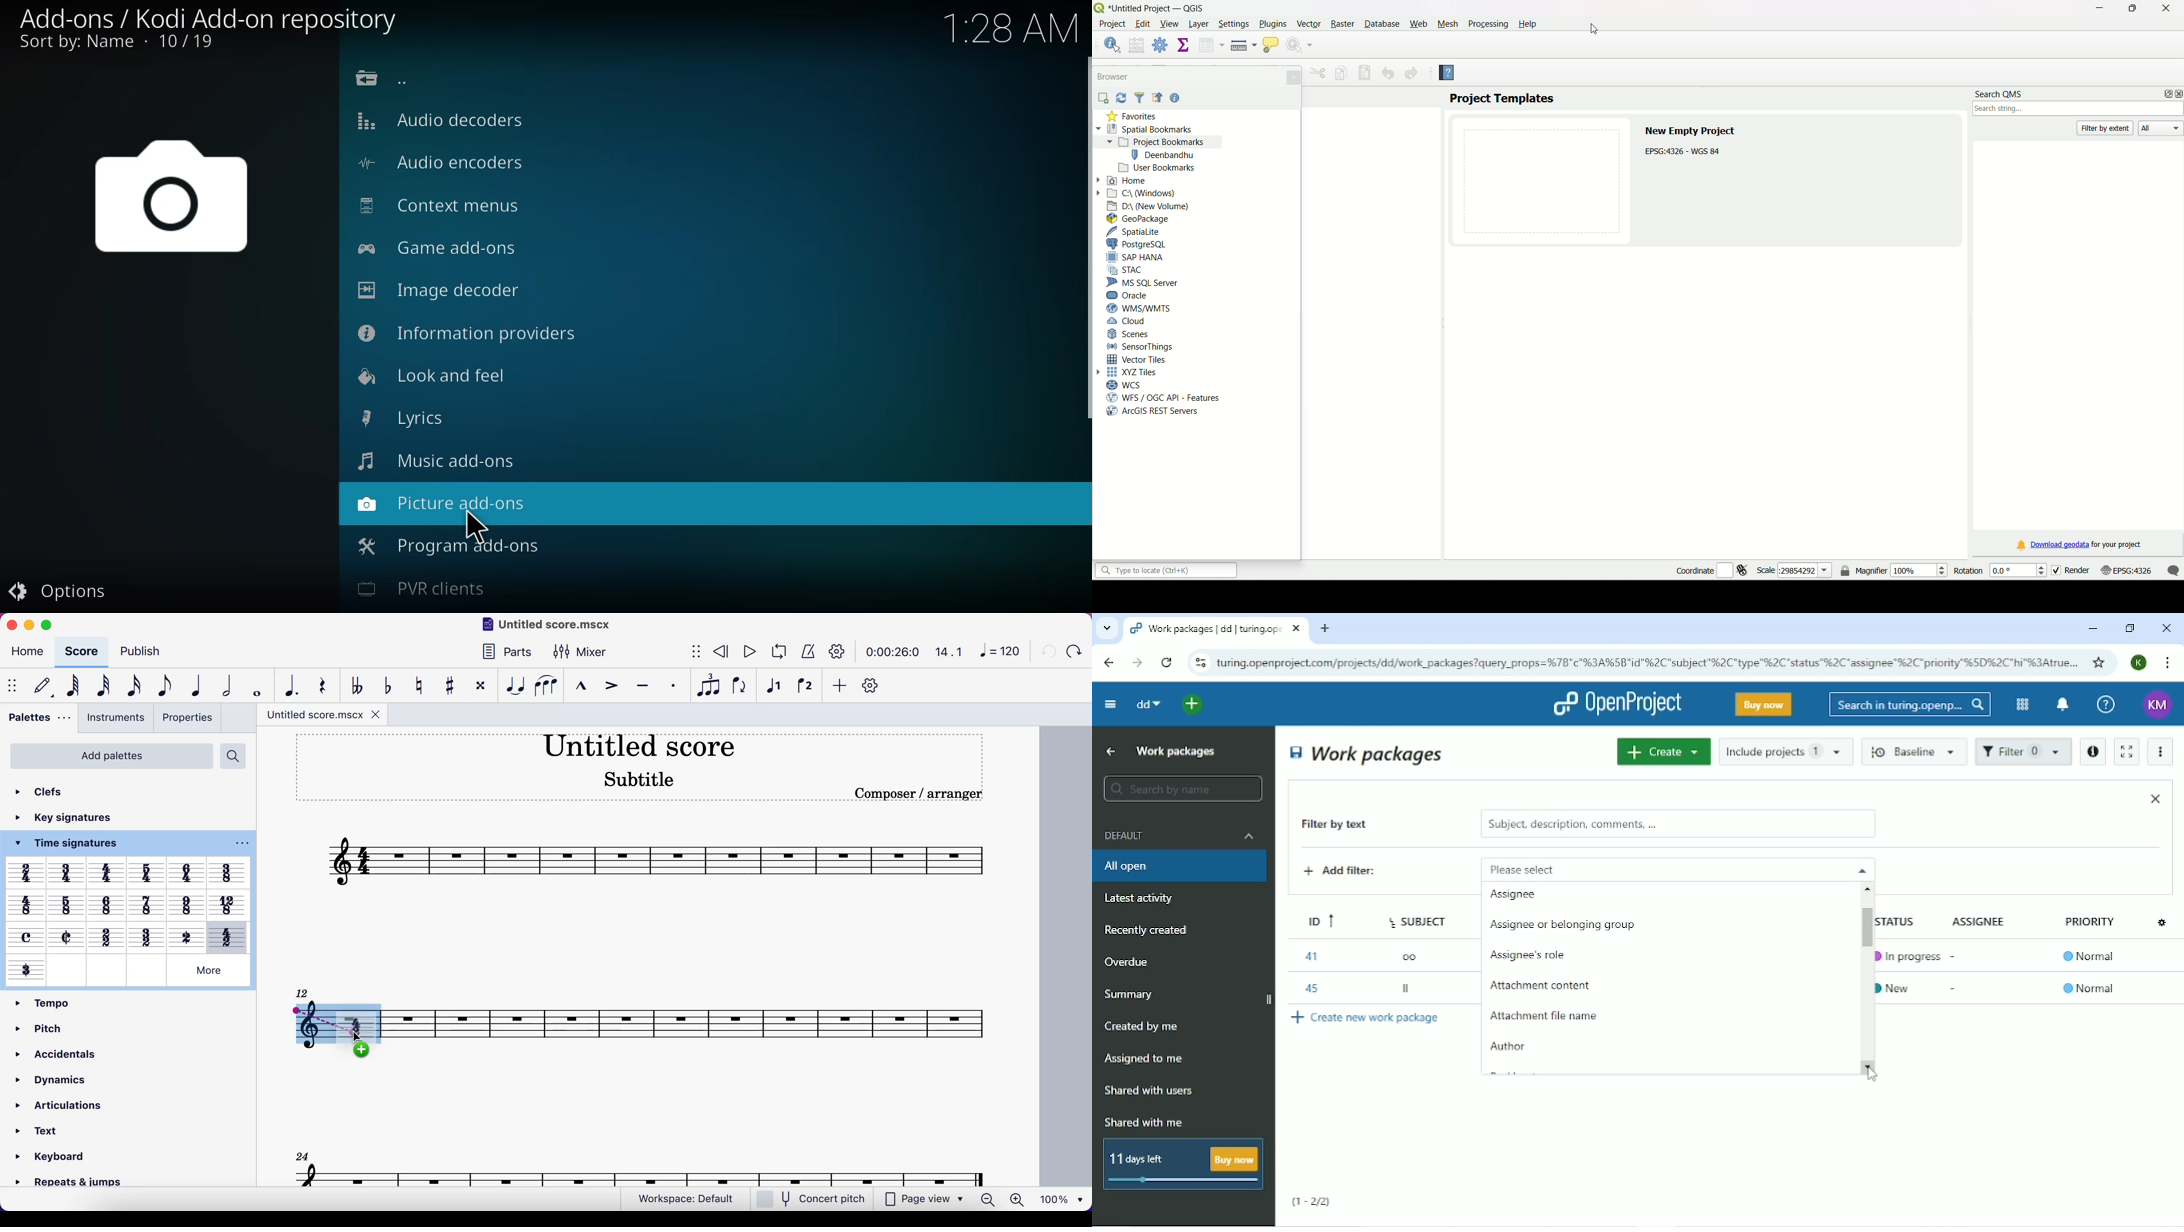 The width and height of the screenshot is (2184, 1232). I want to click on score, so click(648, 862).